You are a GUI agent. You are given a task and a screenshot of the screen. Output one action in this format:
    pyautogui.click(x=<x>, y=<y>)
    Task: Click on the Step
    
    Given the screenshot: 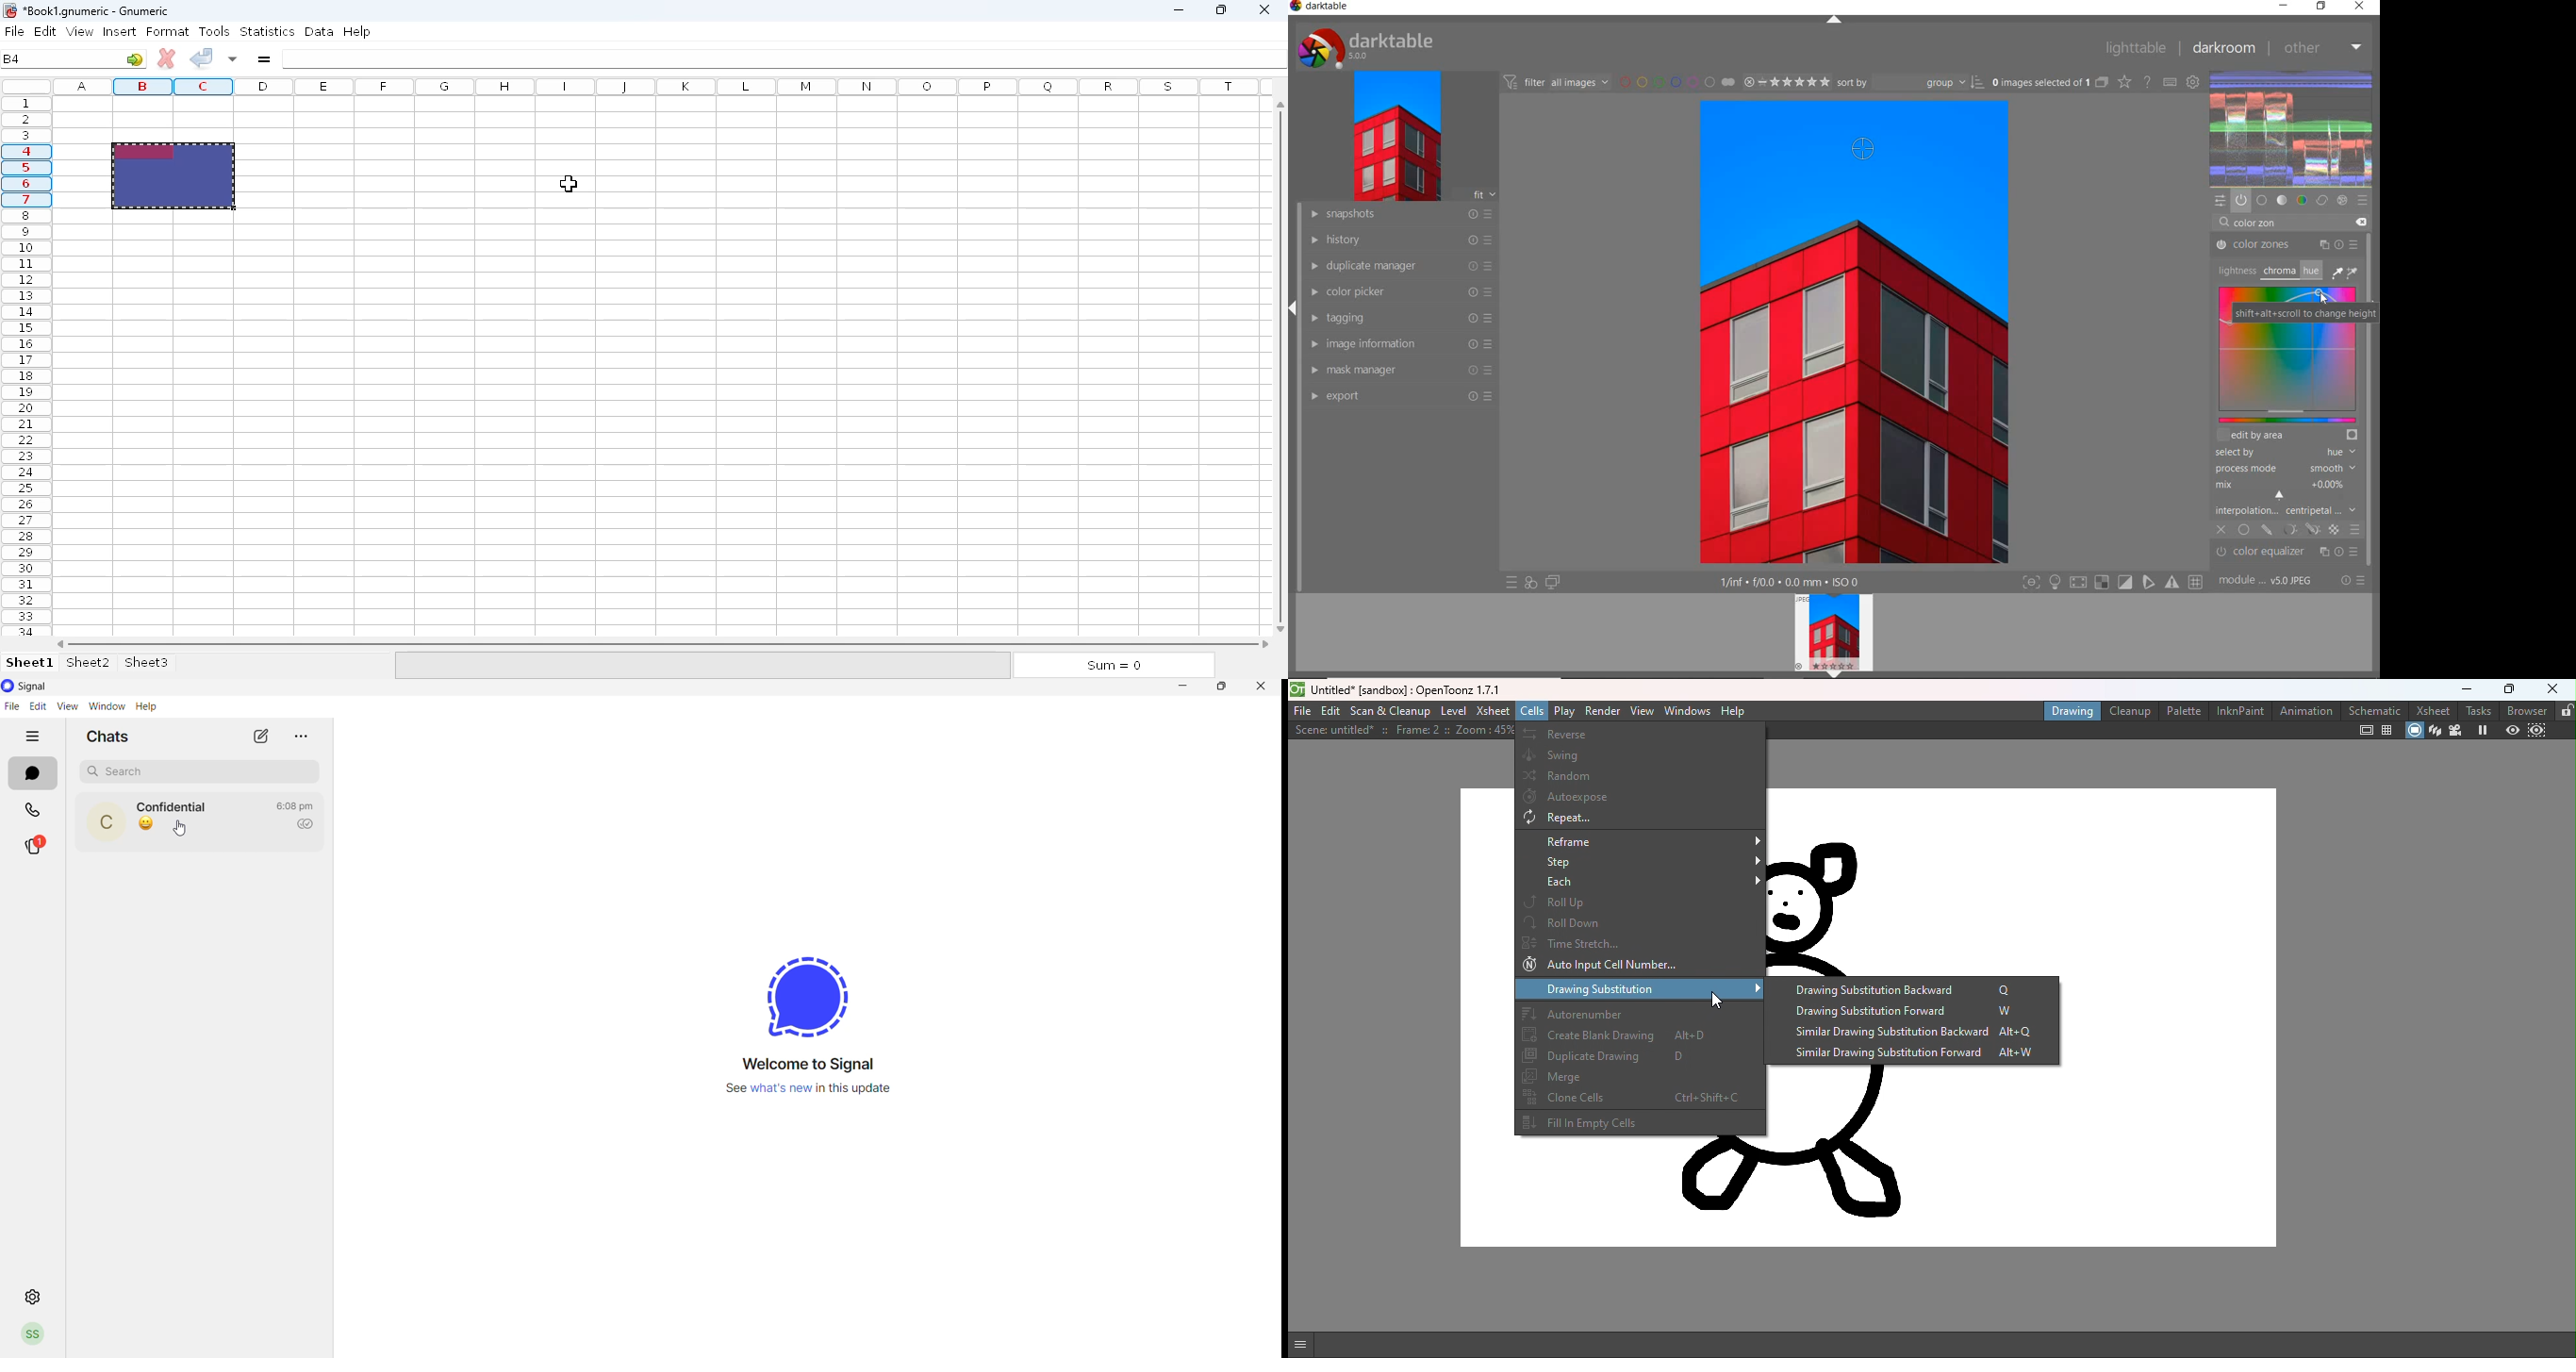 What is the action you would take?
    pyautogui.click(x=1642, y=863)
    